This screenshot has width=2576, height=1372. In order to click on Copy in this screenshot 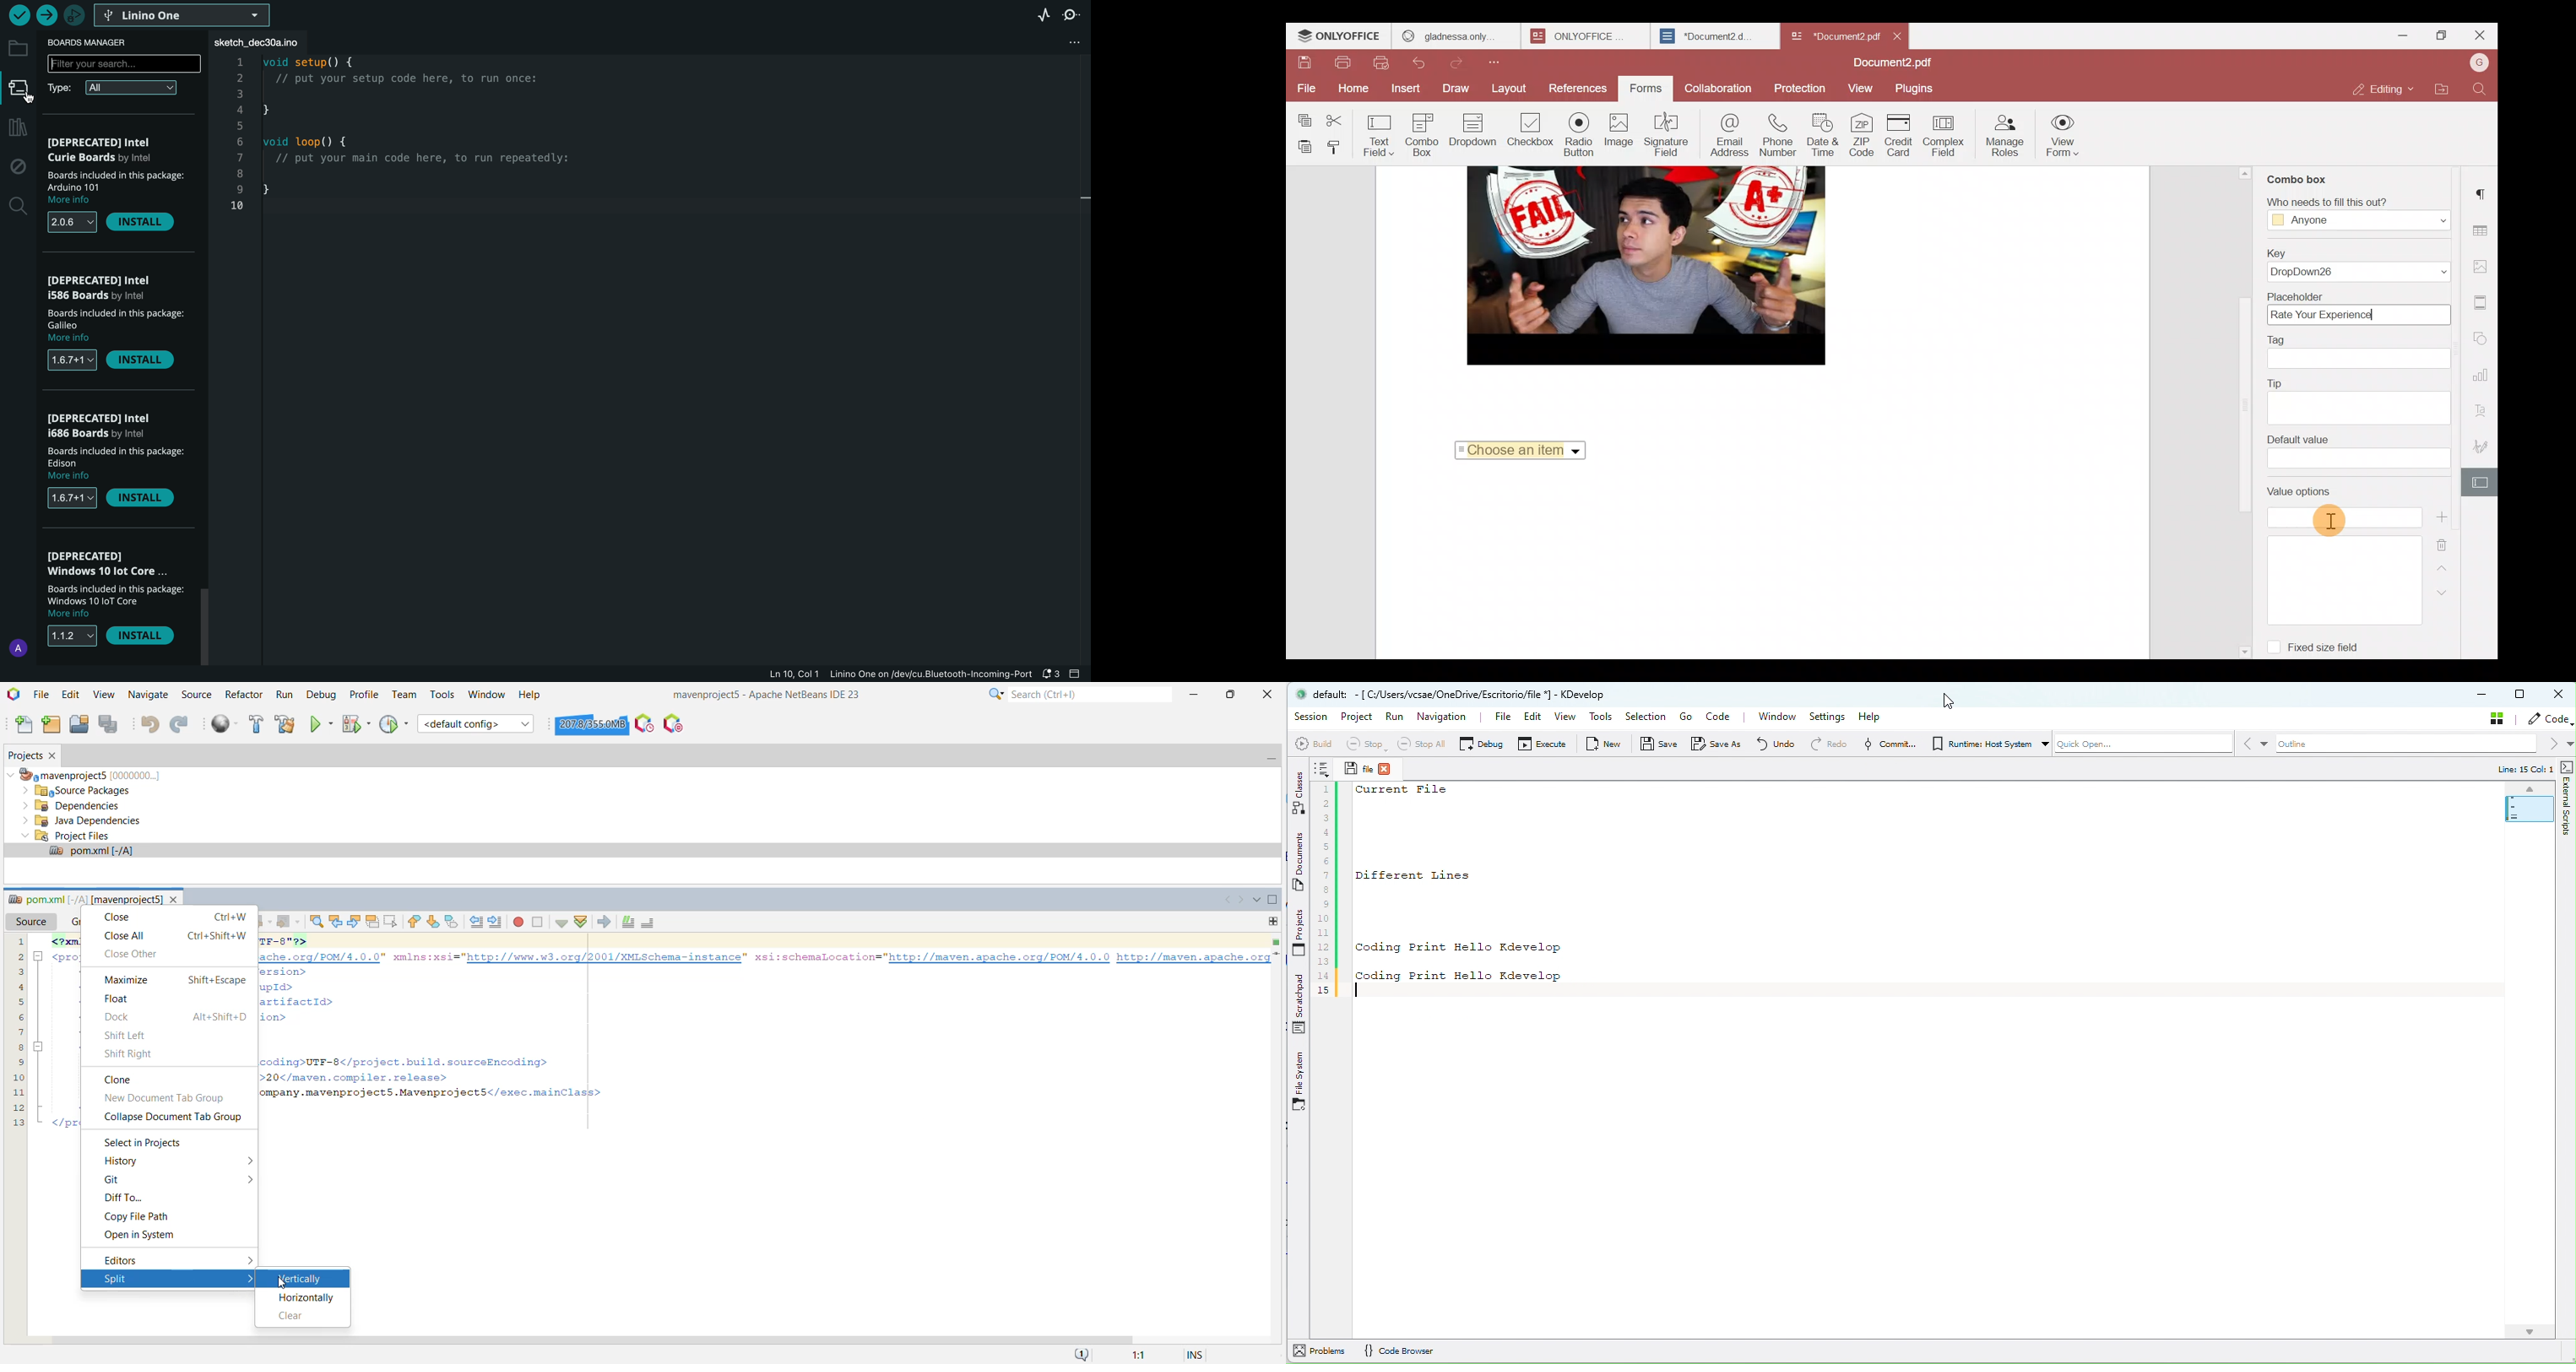, I will do `click(1304, 117)`.